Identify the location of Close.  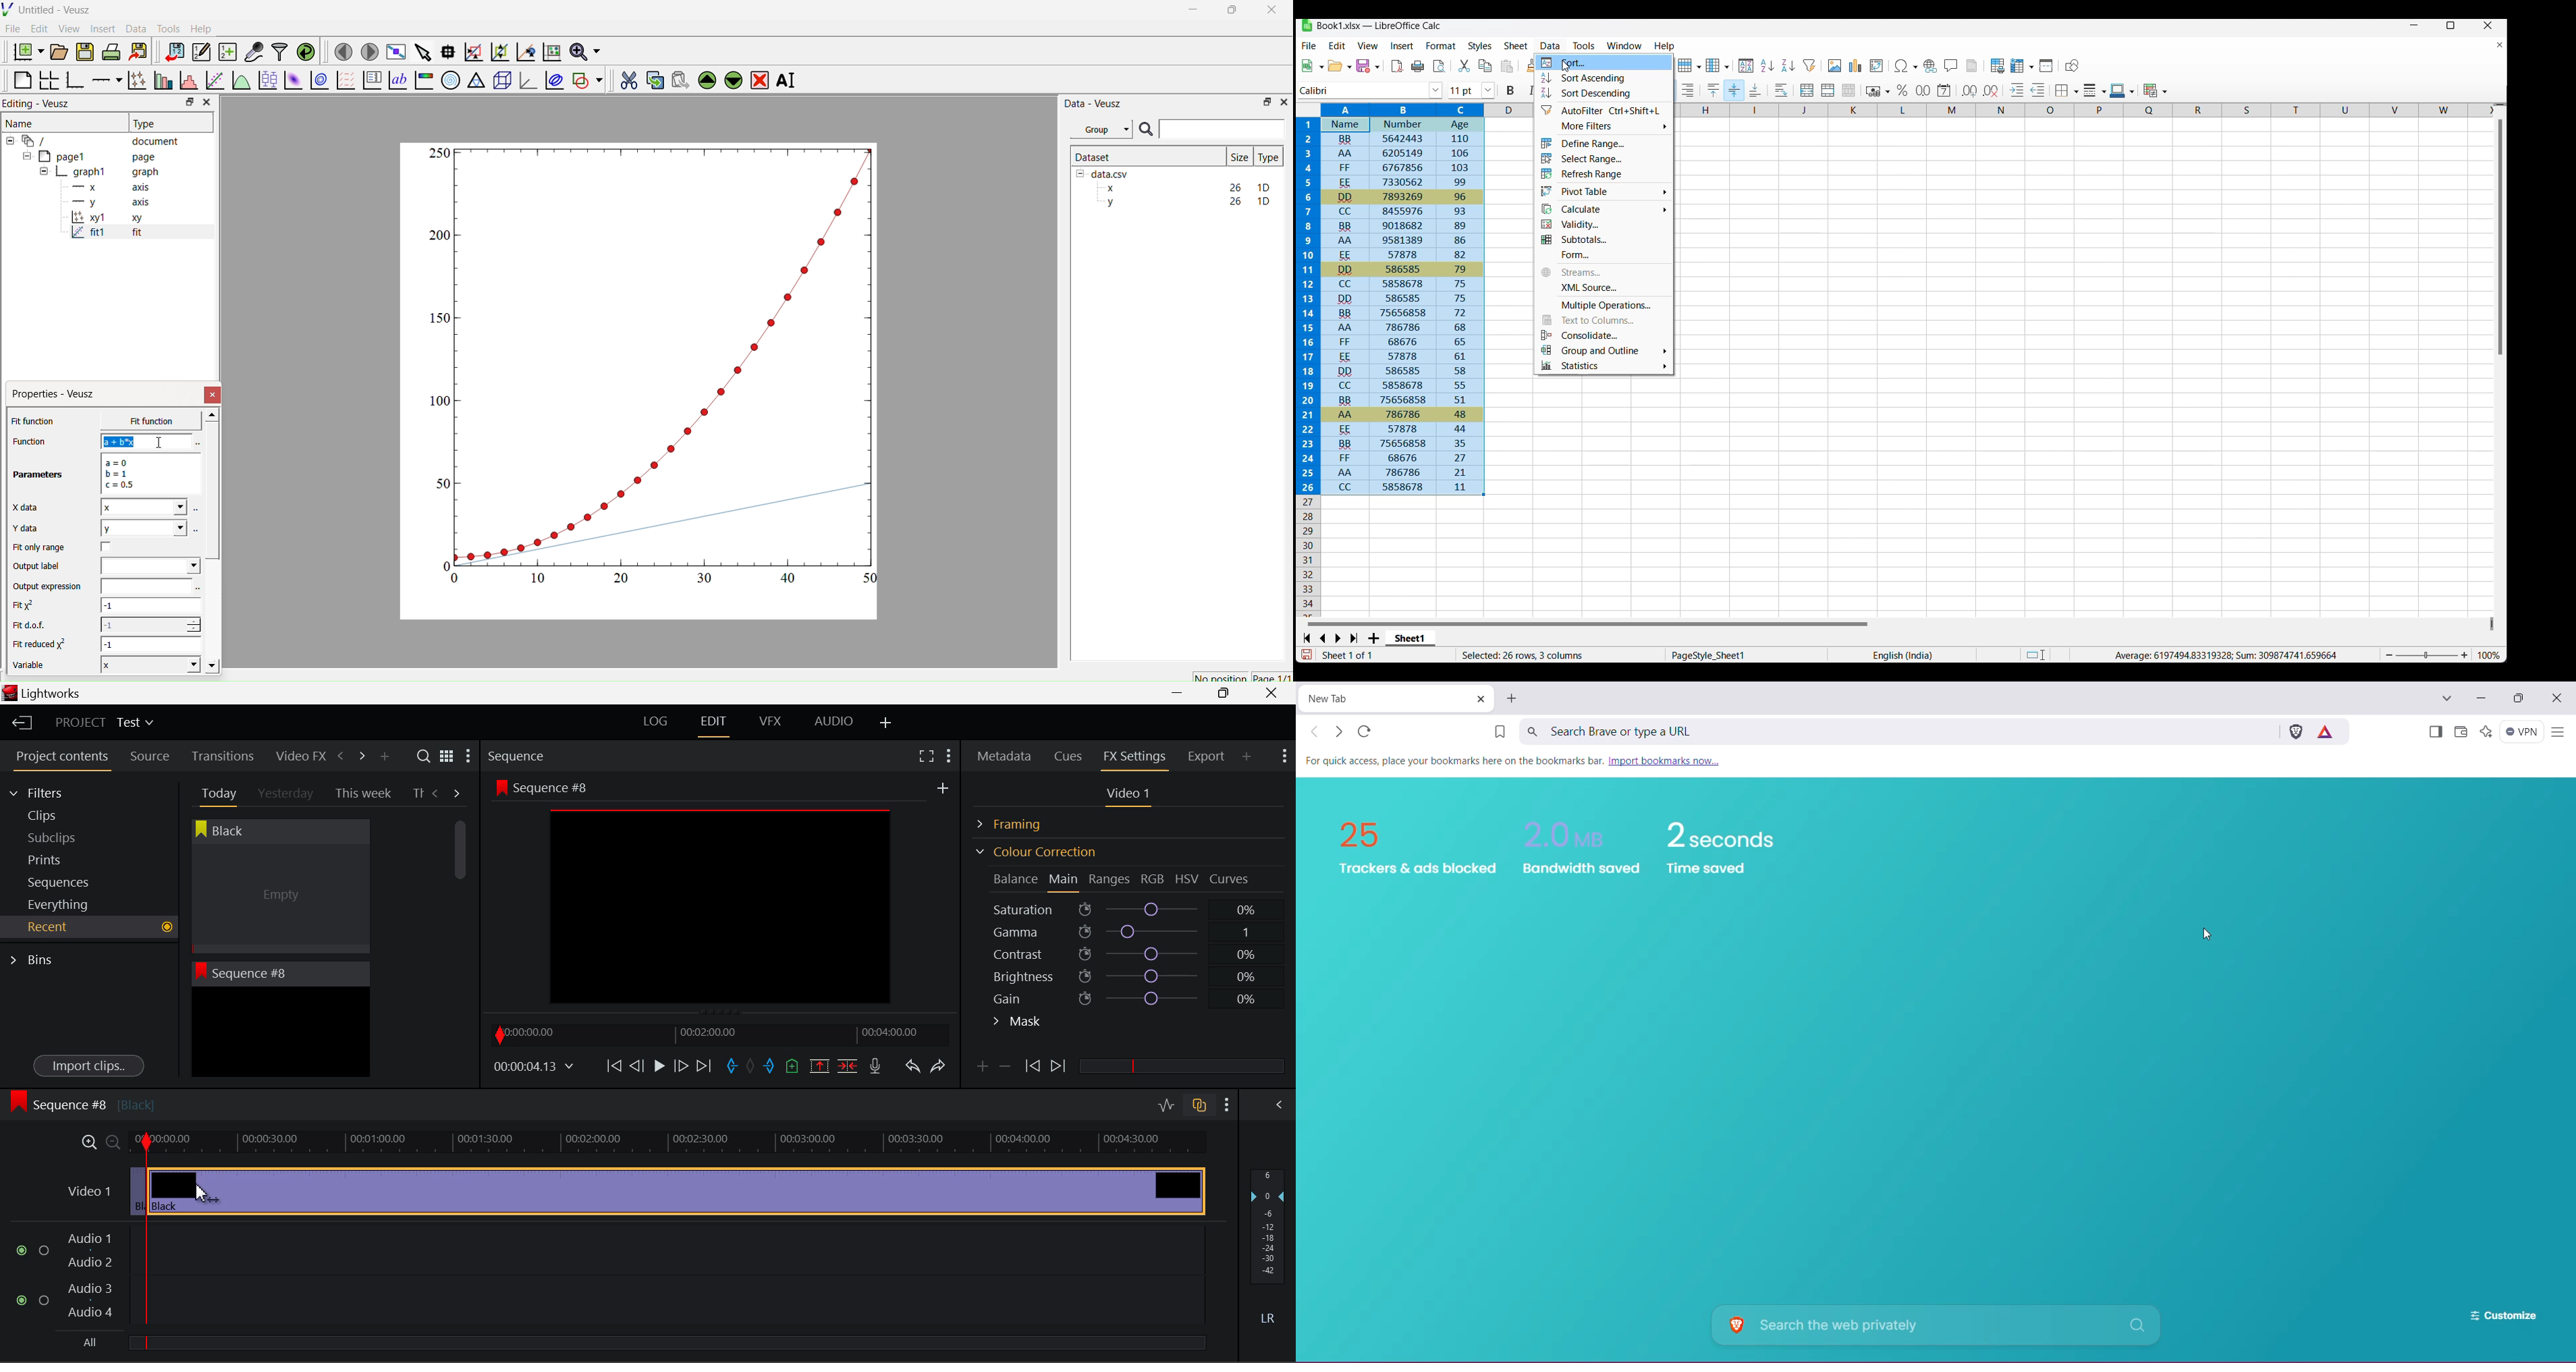
(1283, 101).